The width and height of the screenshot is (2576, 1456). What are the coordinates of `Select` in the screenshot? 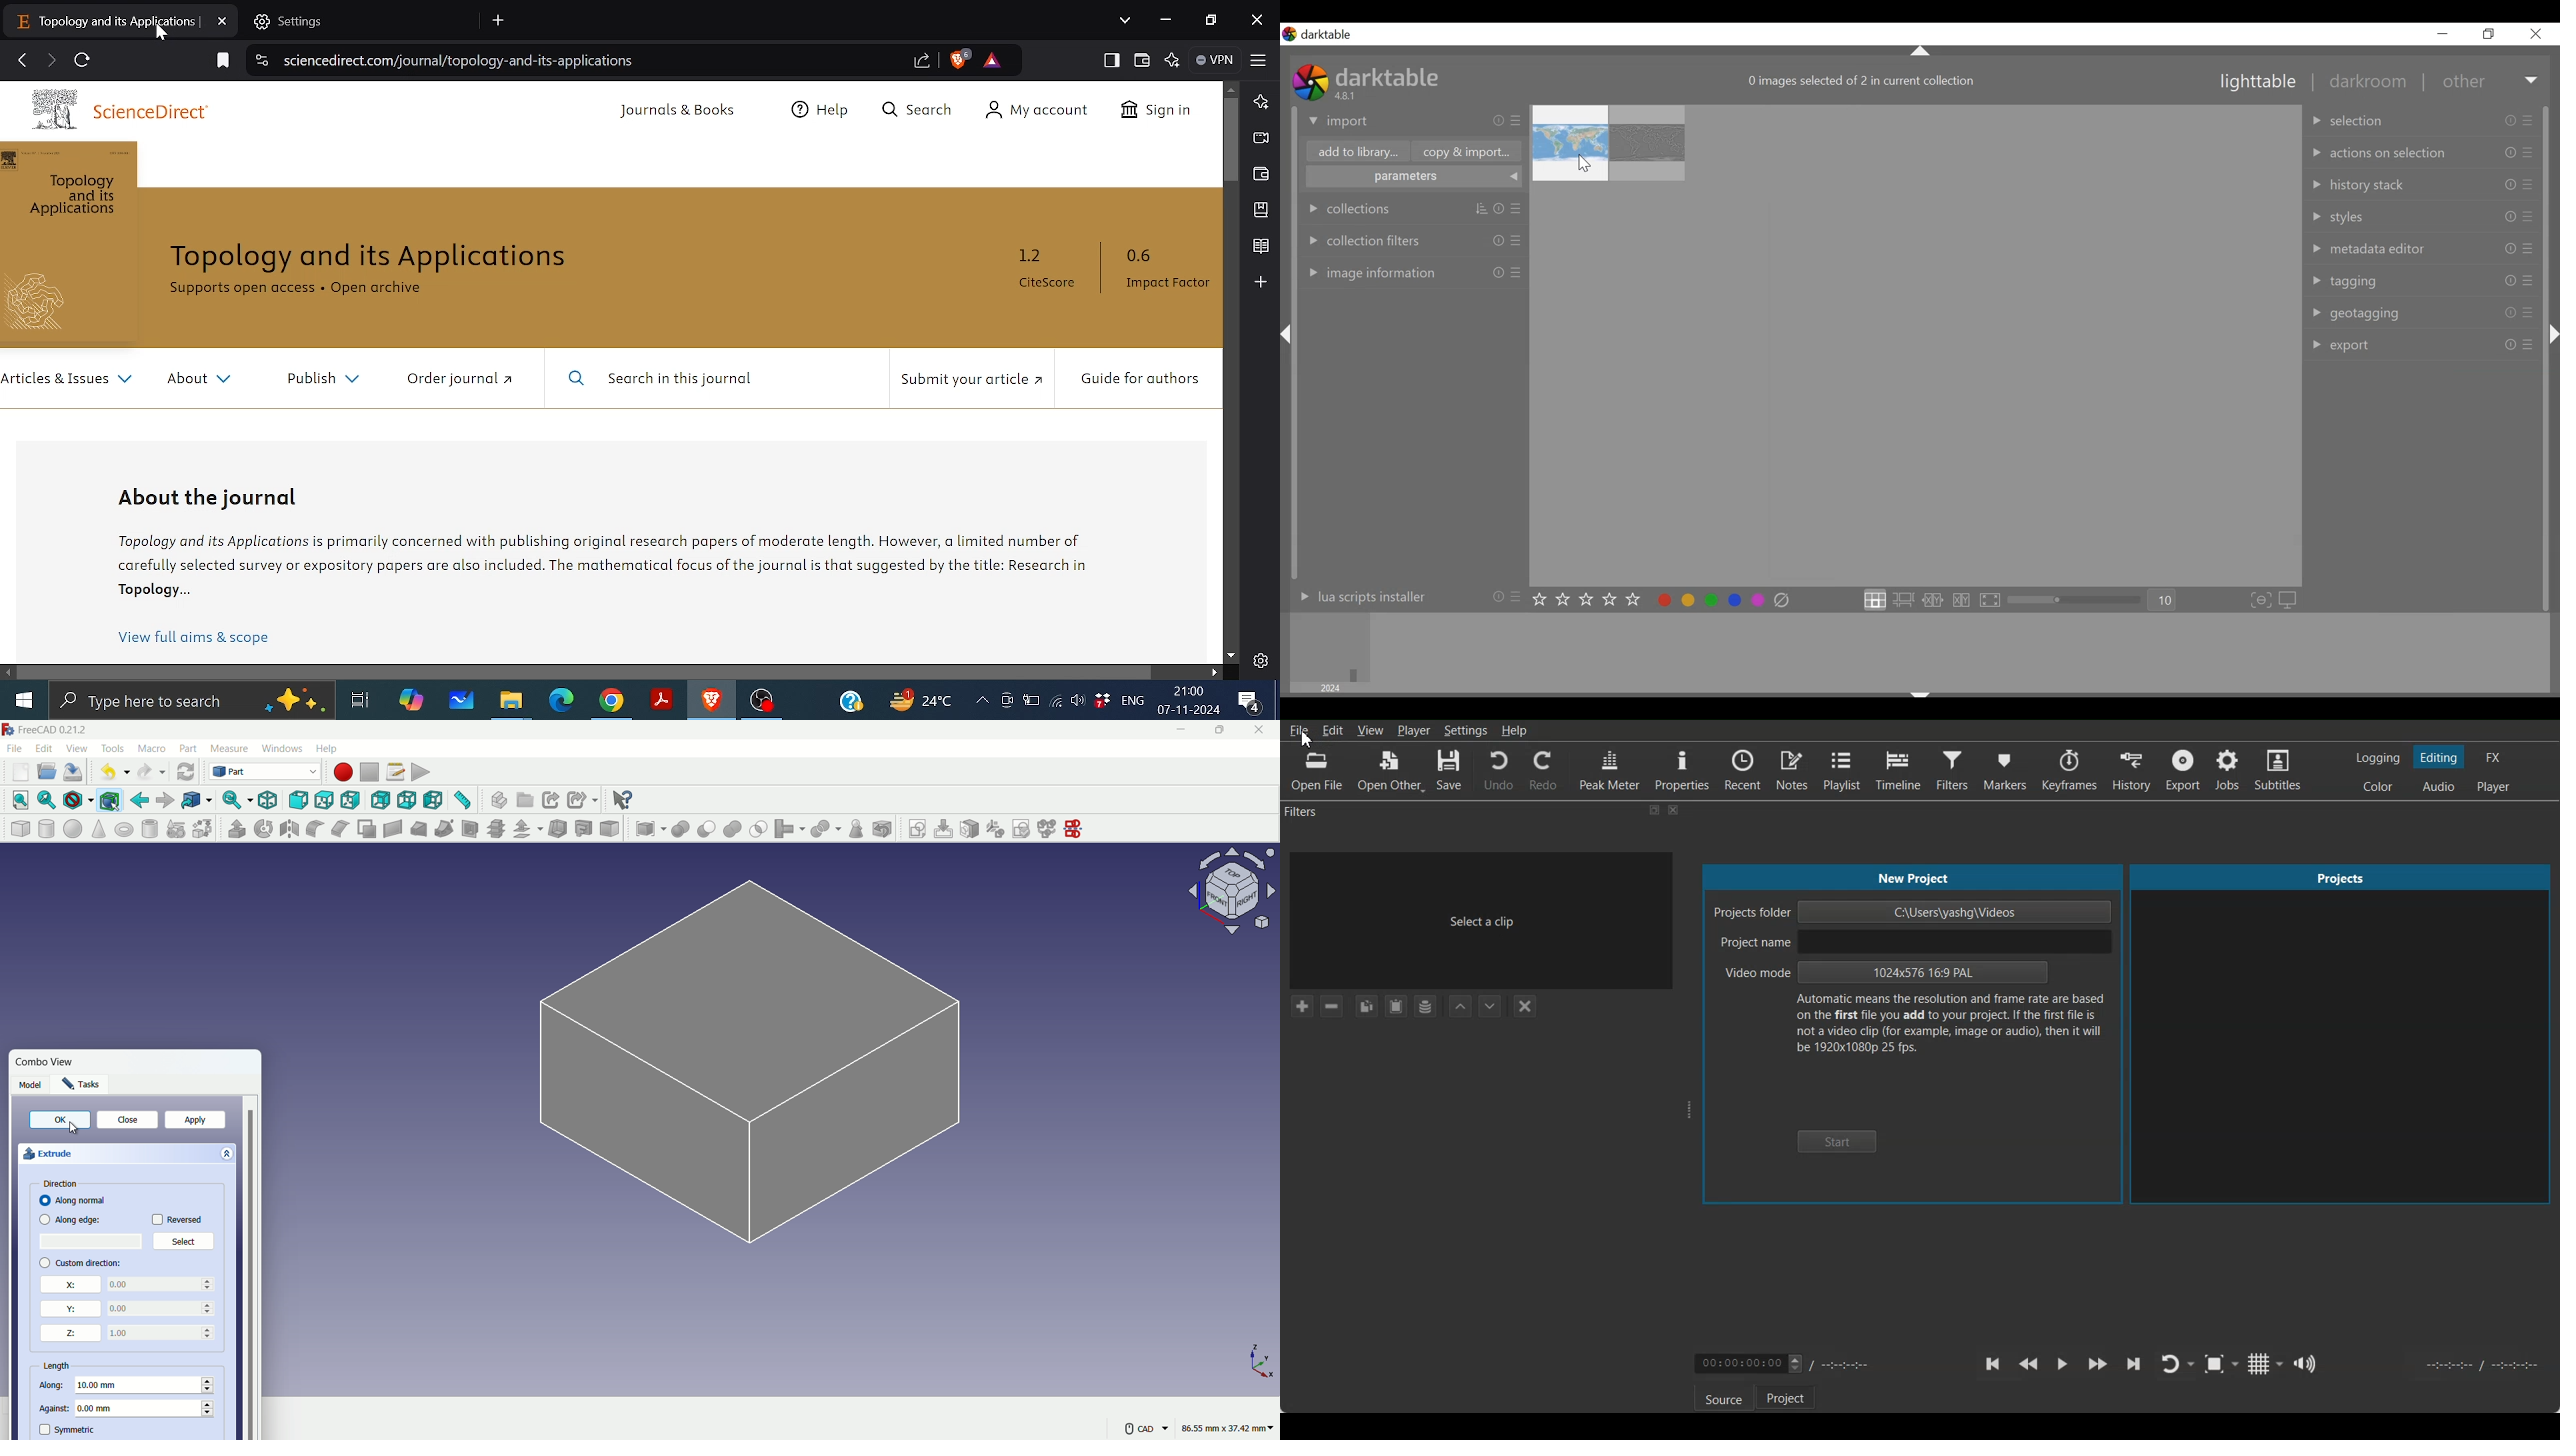 It's located at (183, 1241).